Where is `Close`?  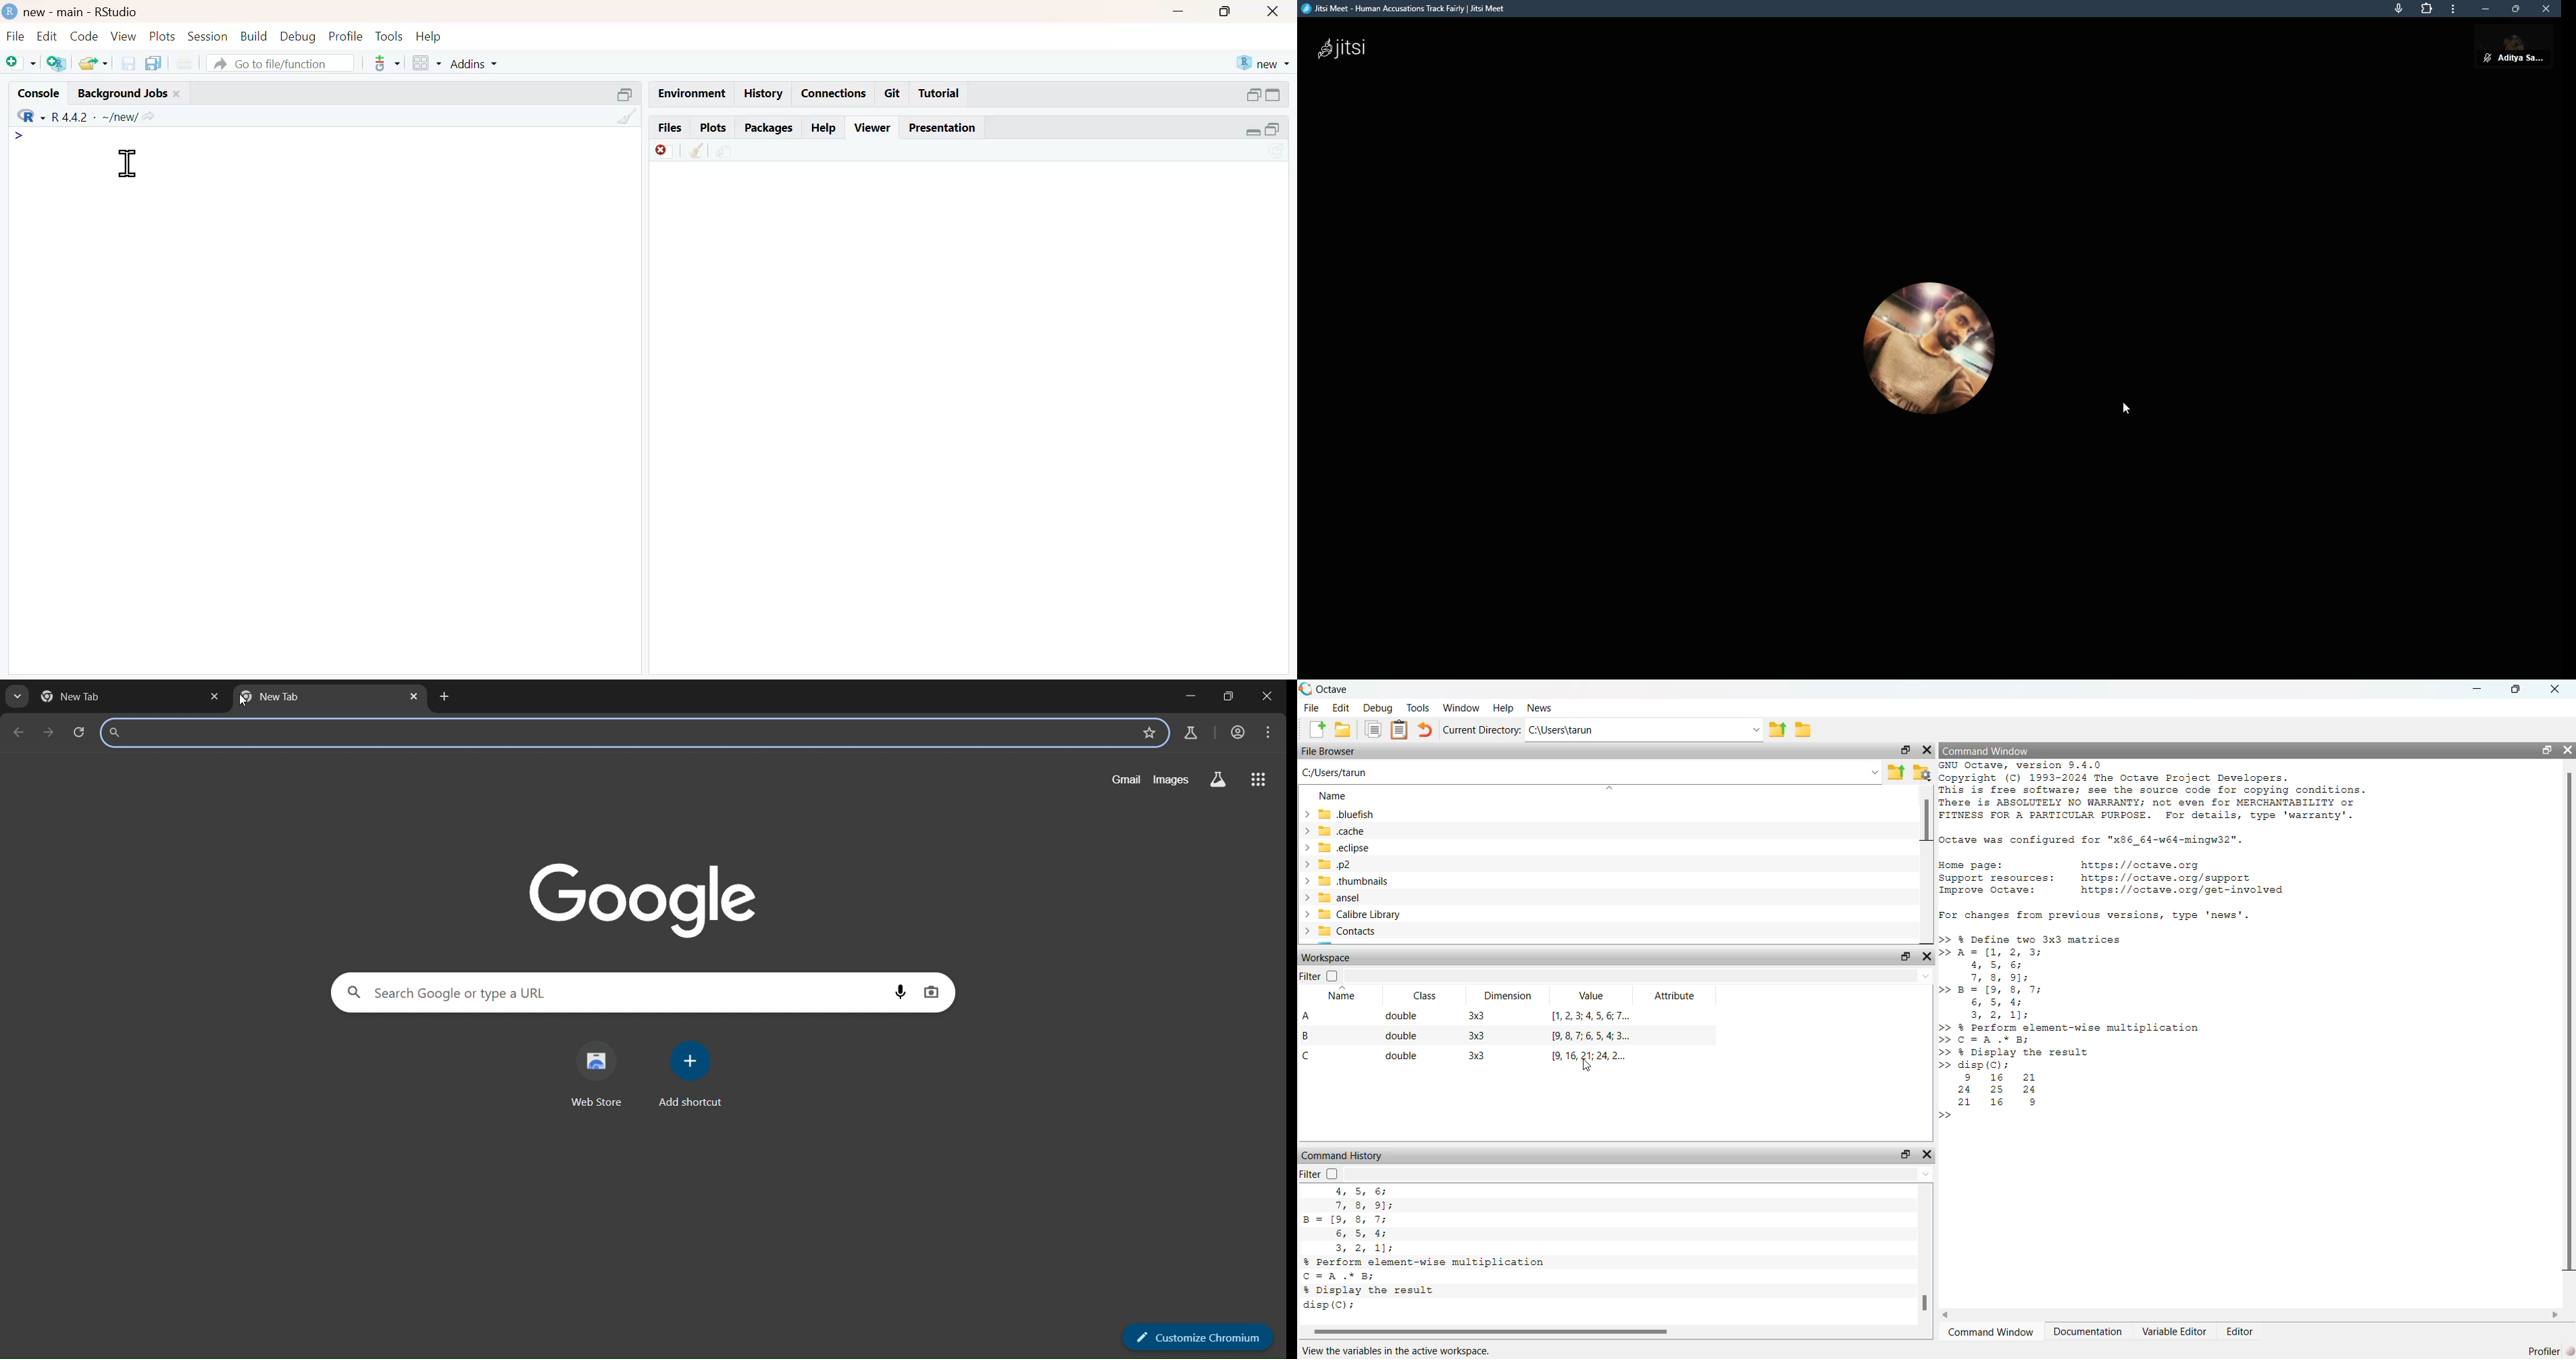 Close is located at coordinates (1927, 750).